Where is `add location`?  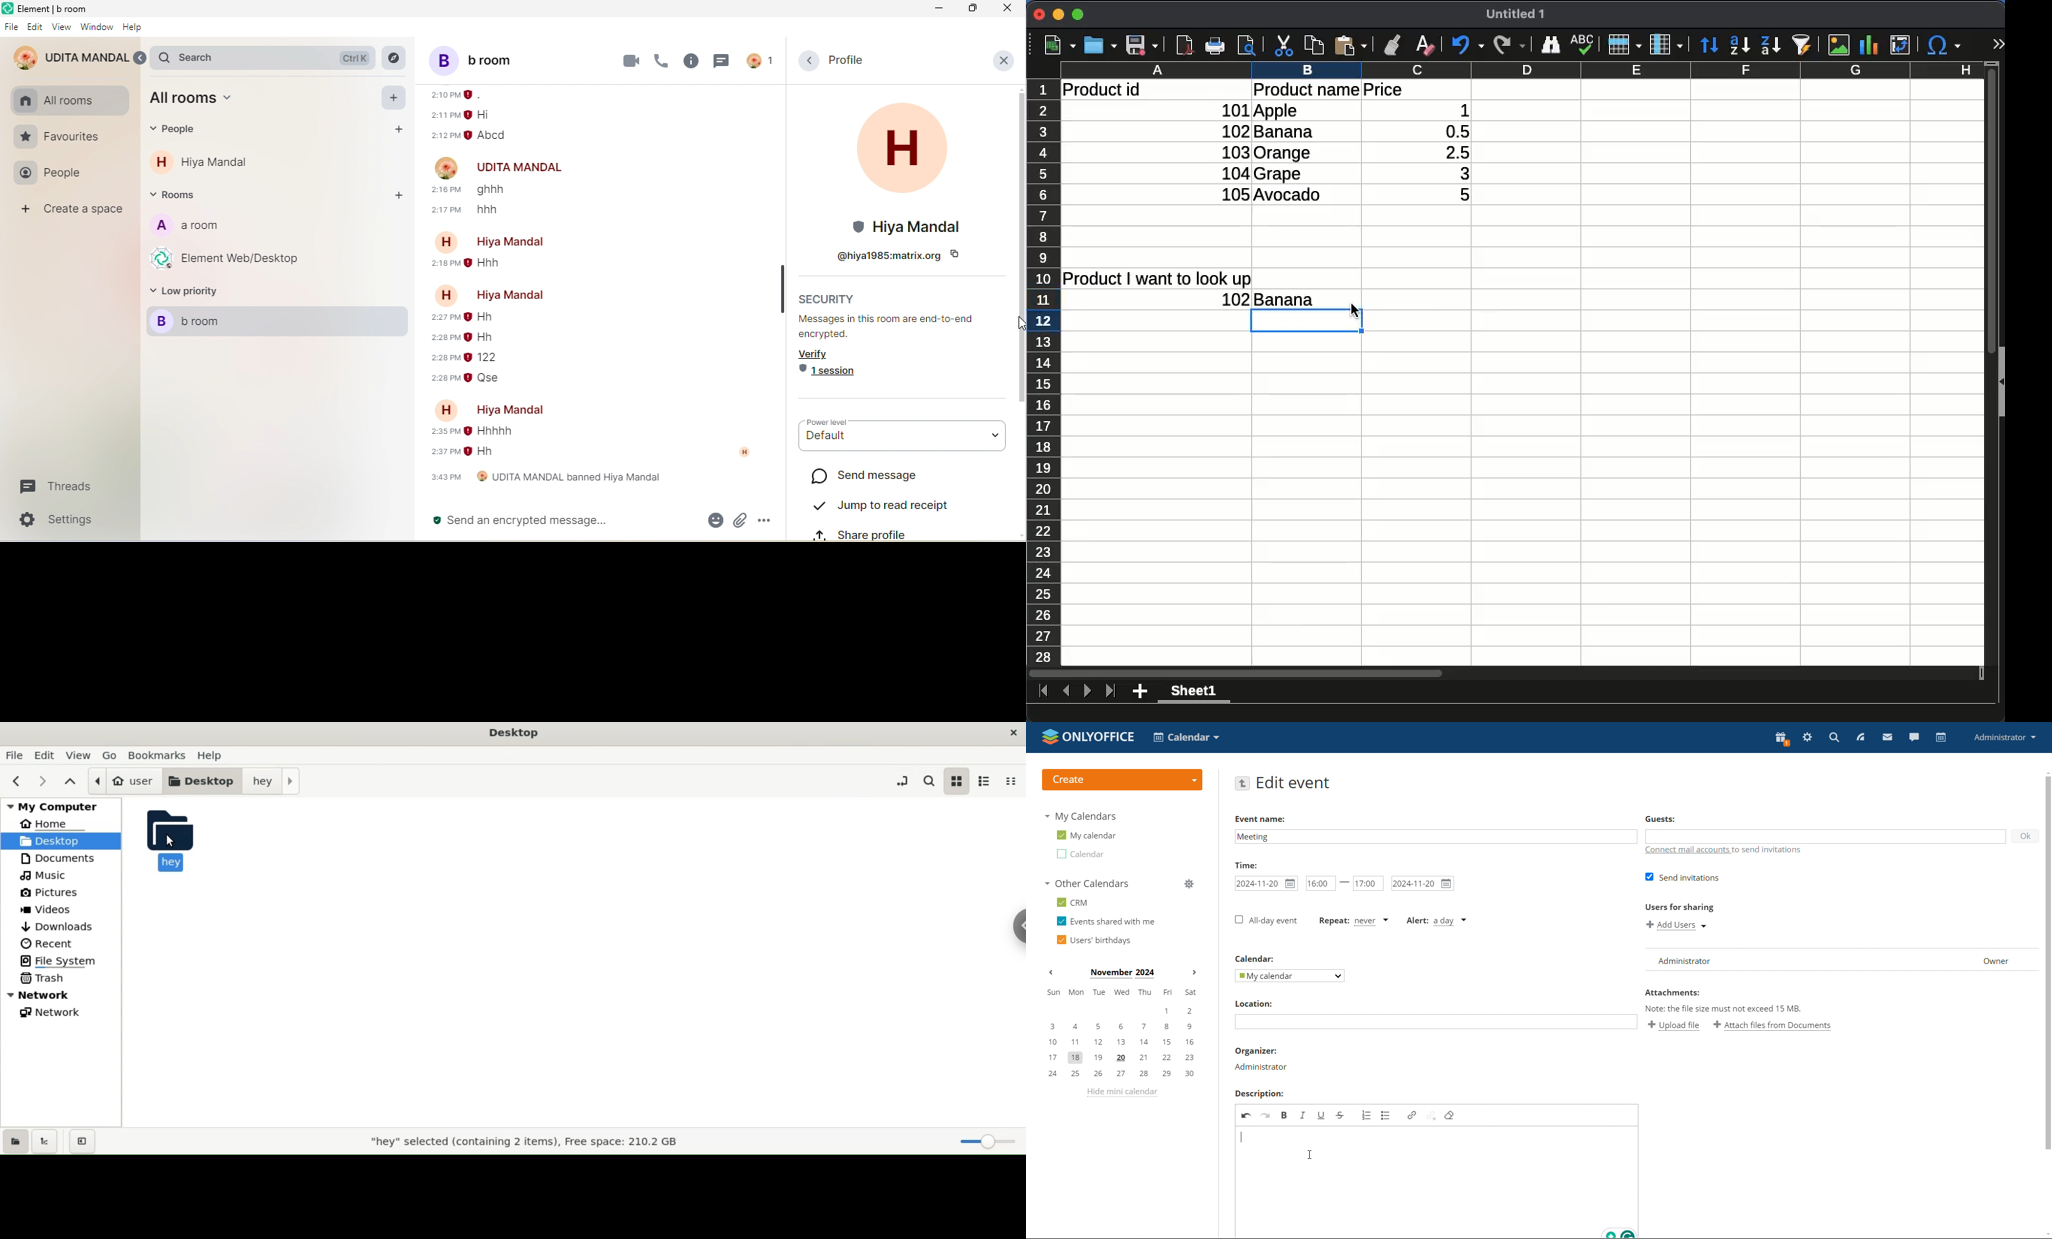
add location is located at coordinates (1435, 1021).